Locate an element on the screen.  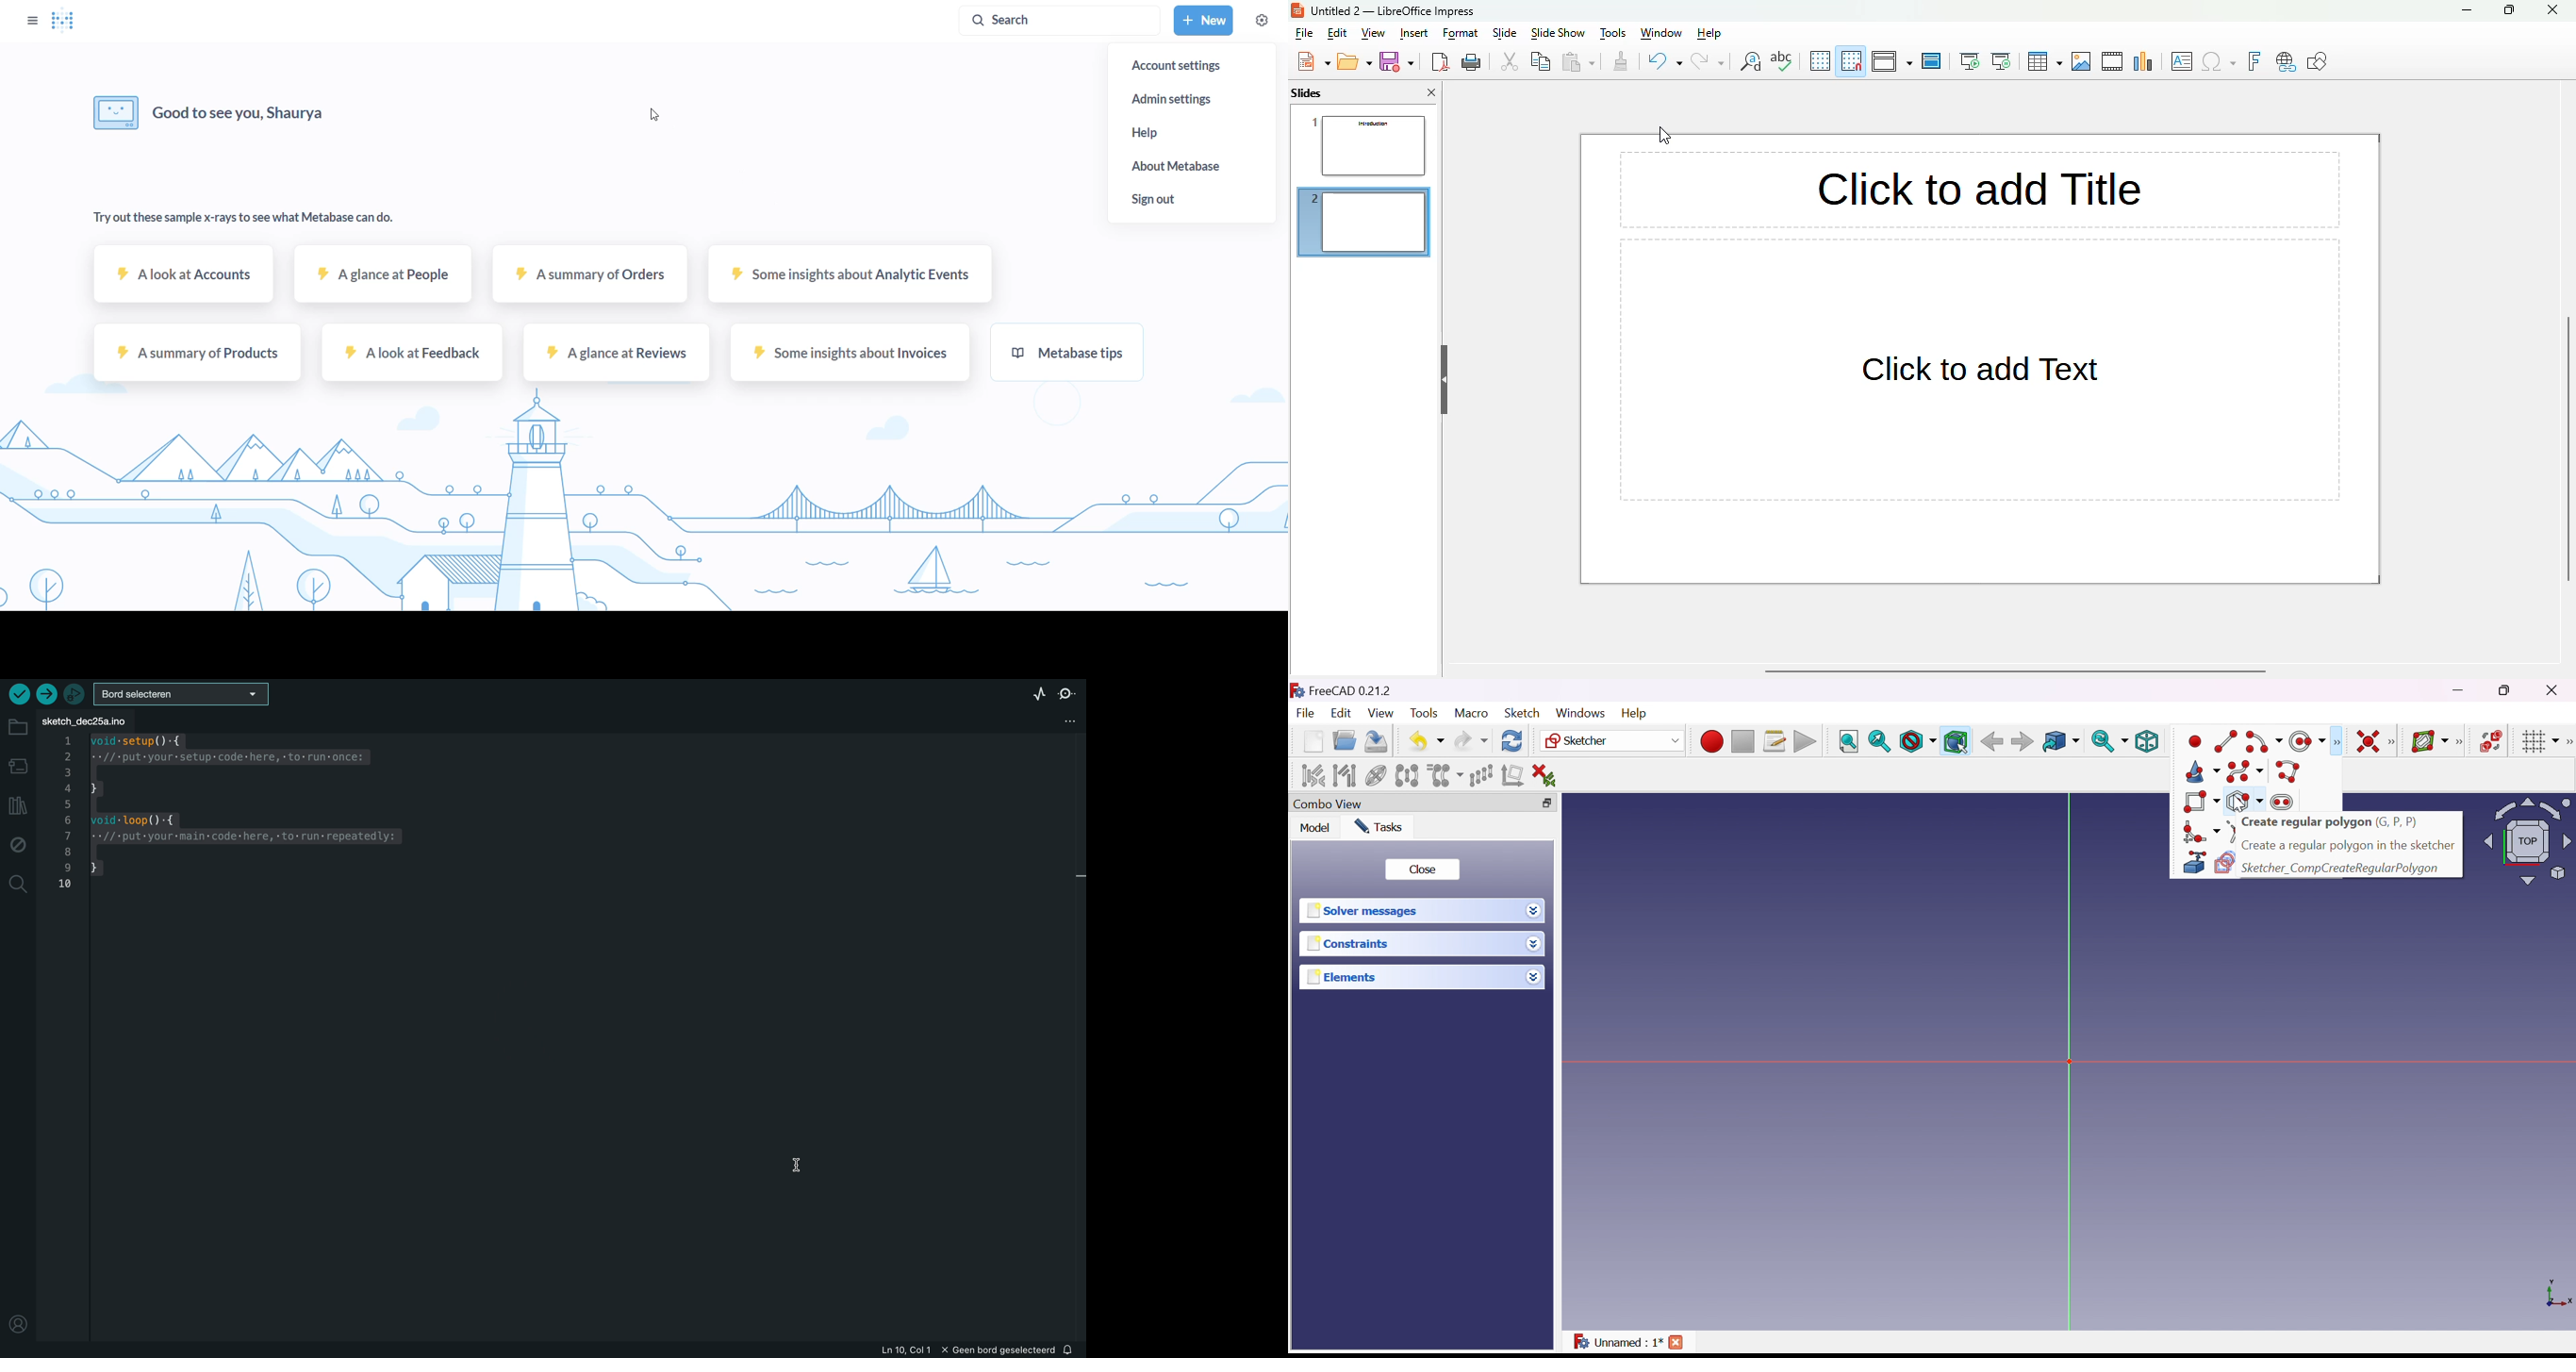
File is located at coordinates (1305, 715).